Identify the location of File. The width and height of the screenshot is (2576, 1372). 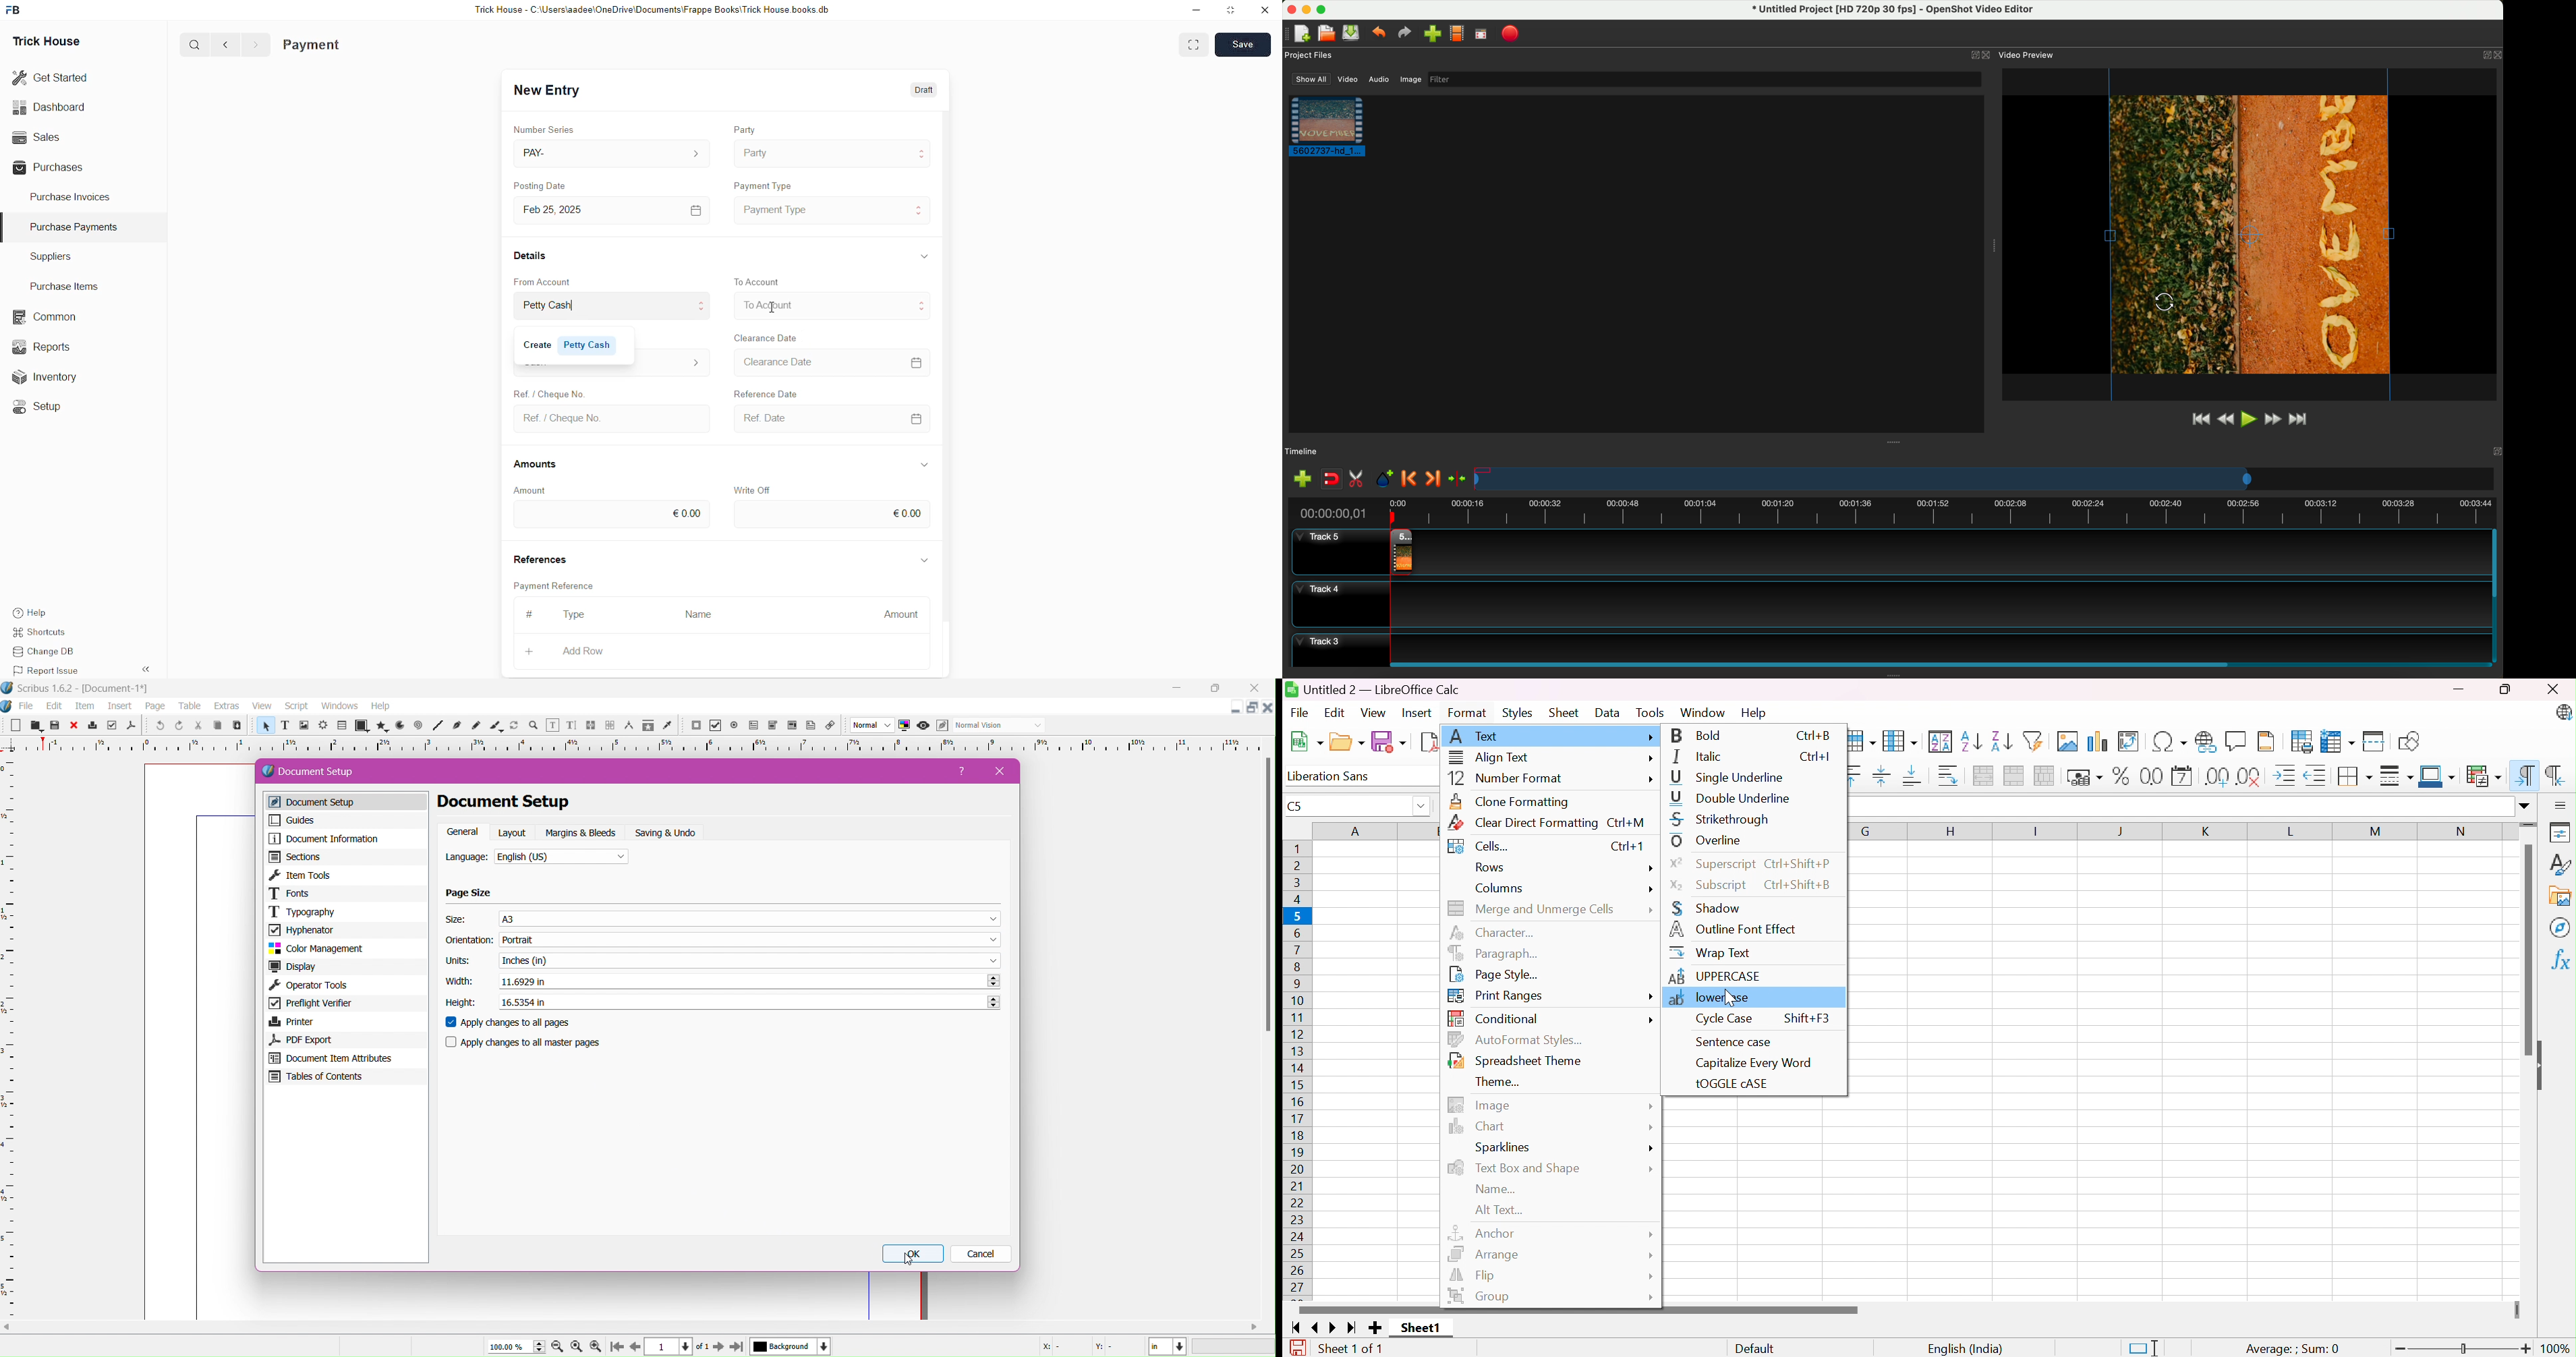
(1302, 712).